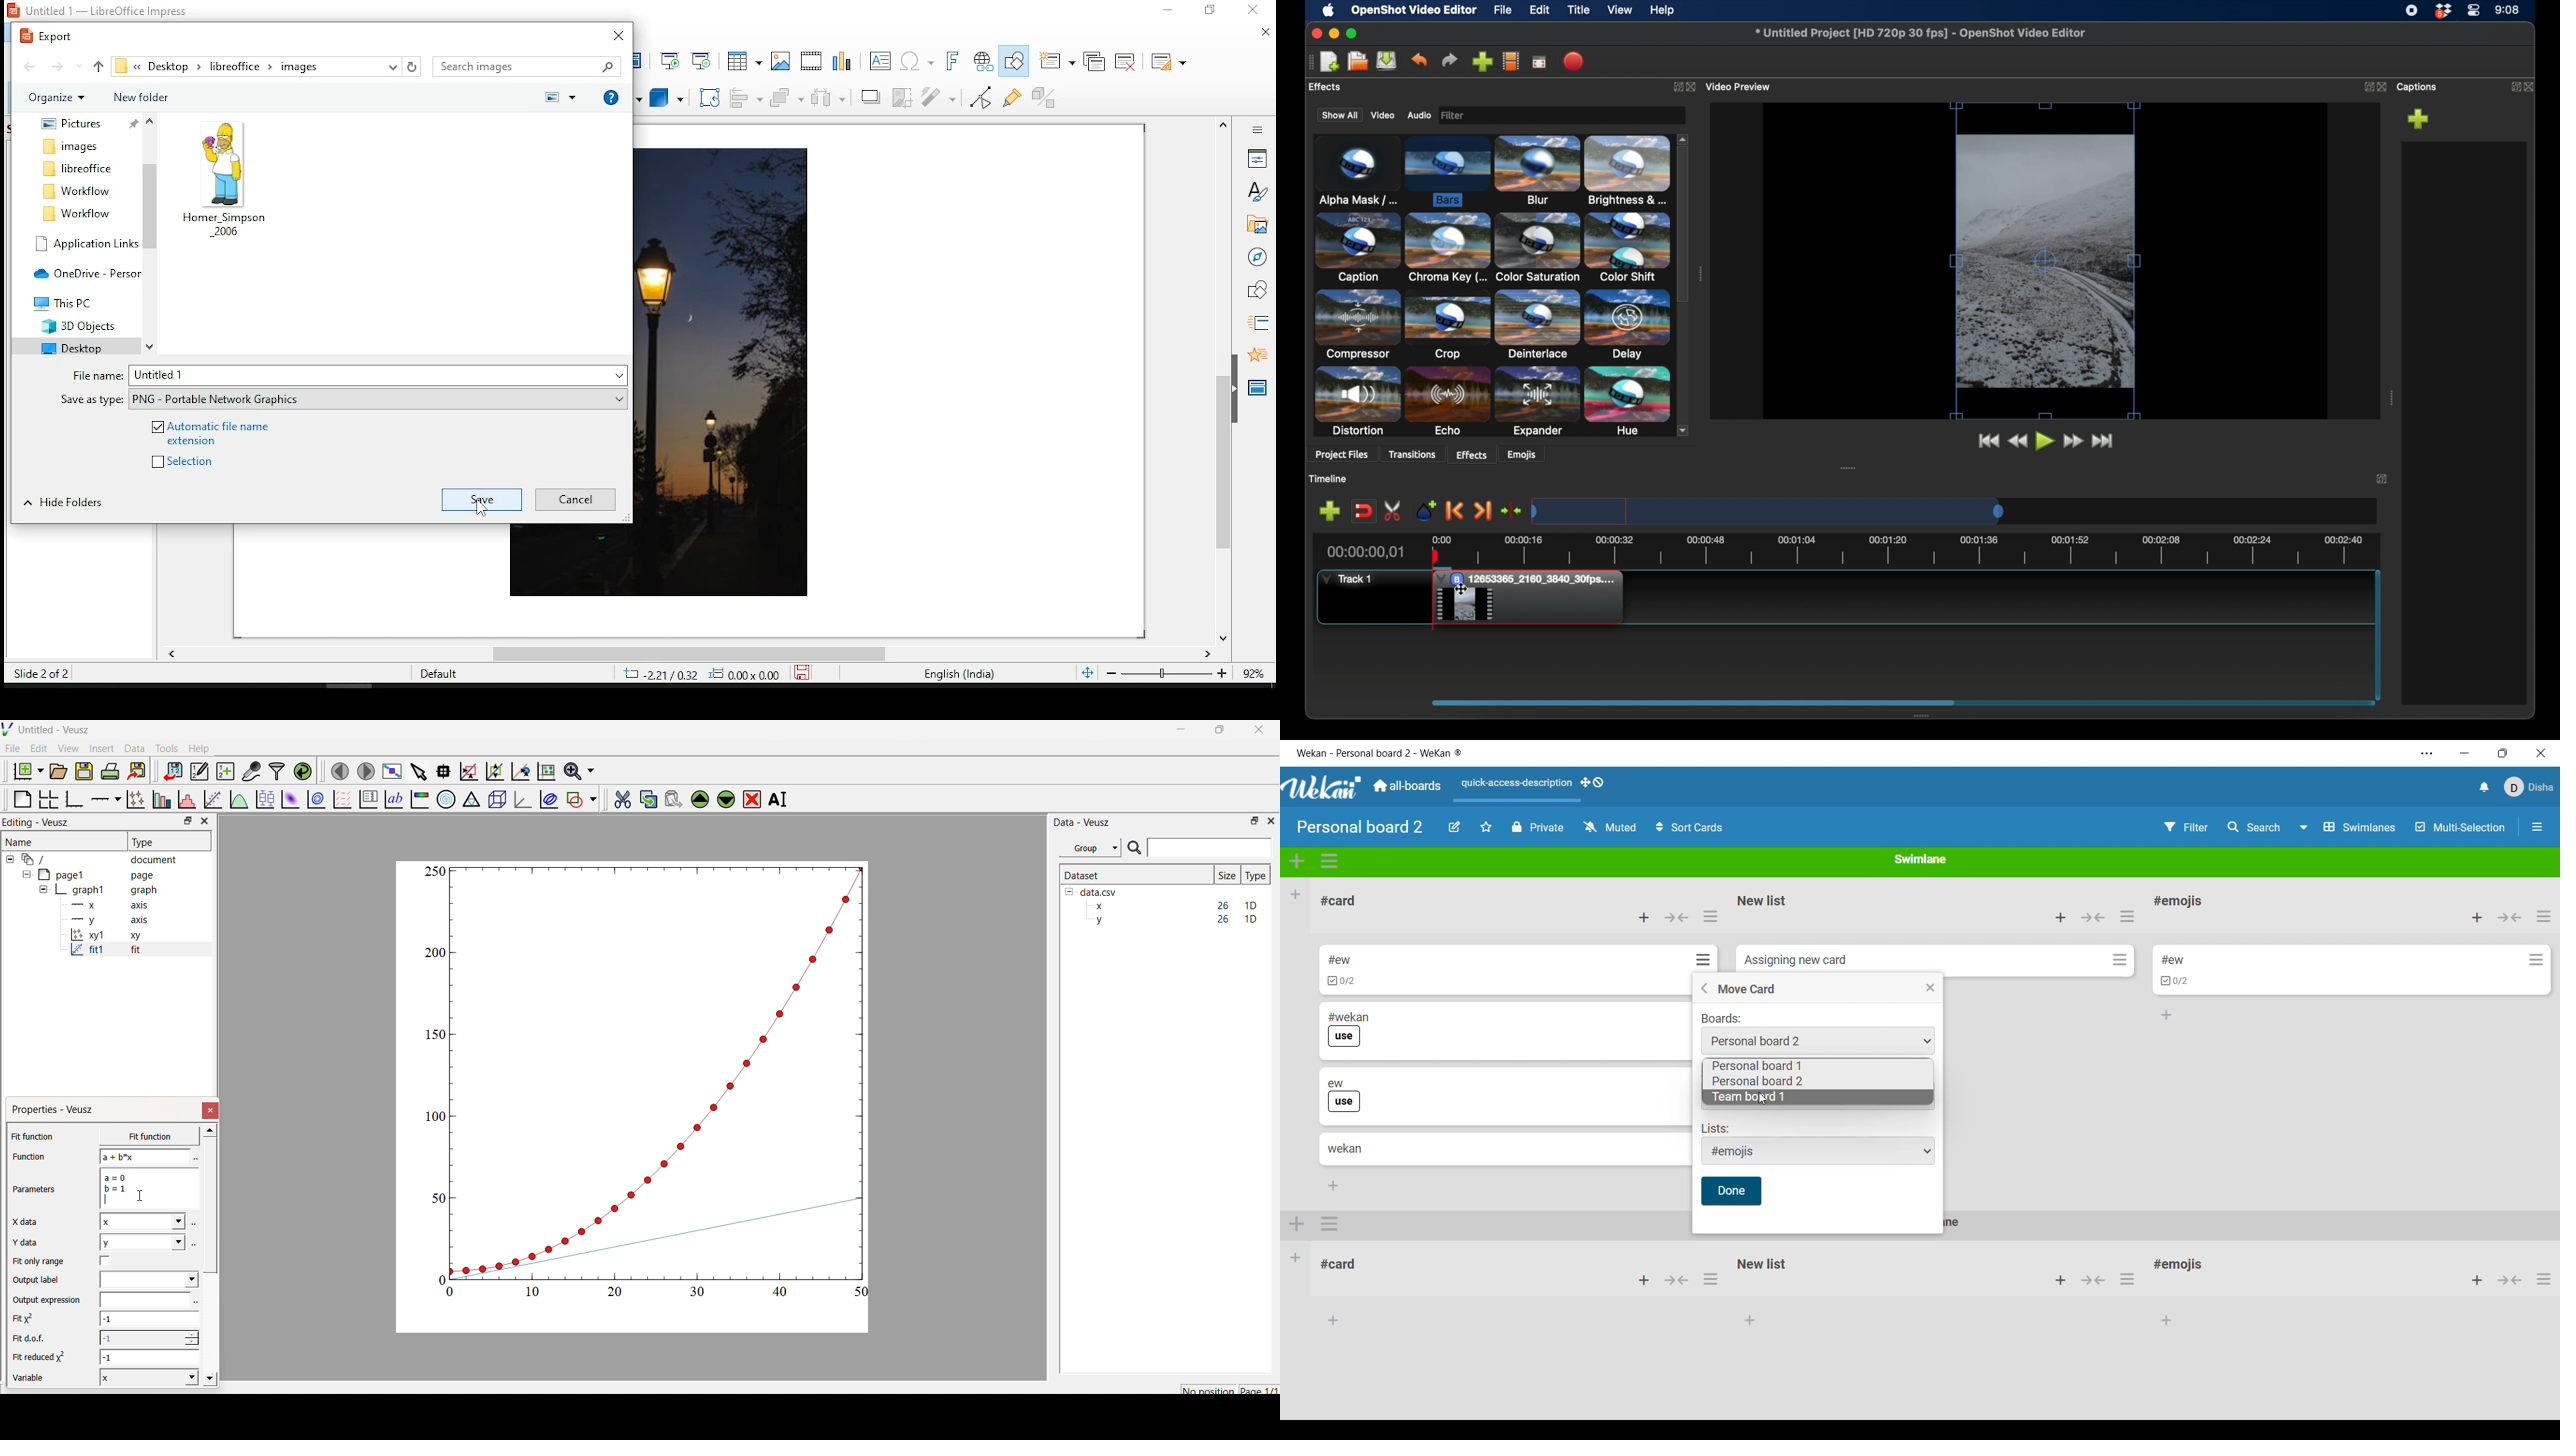 Image resolution: width=2576 pixels, height=1456 pixels. Describe the element at coordinates (86, 243) in the screenshot. I see `folder` at that location.